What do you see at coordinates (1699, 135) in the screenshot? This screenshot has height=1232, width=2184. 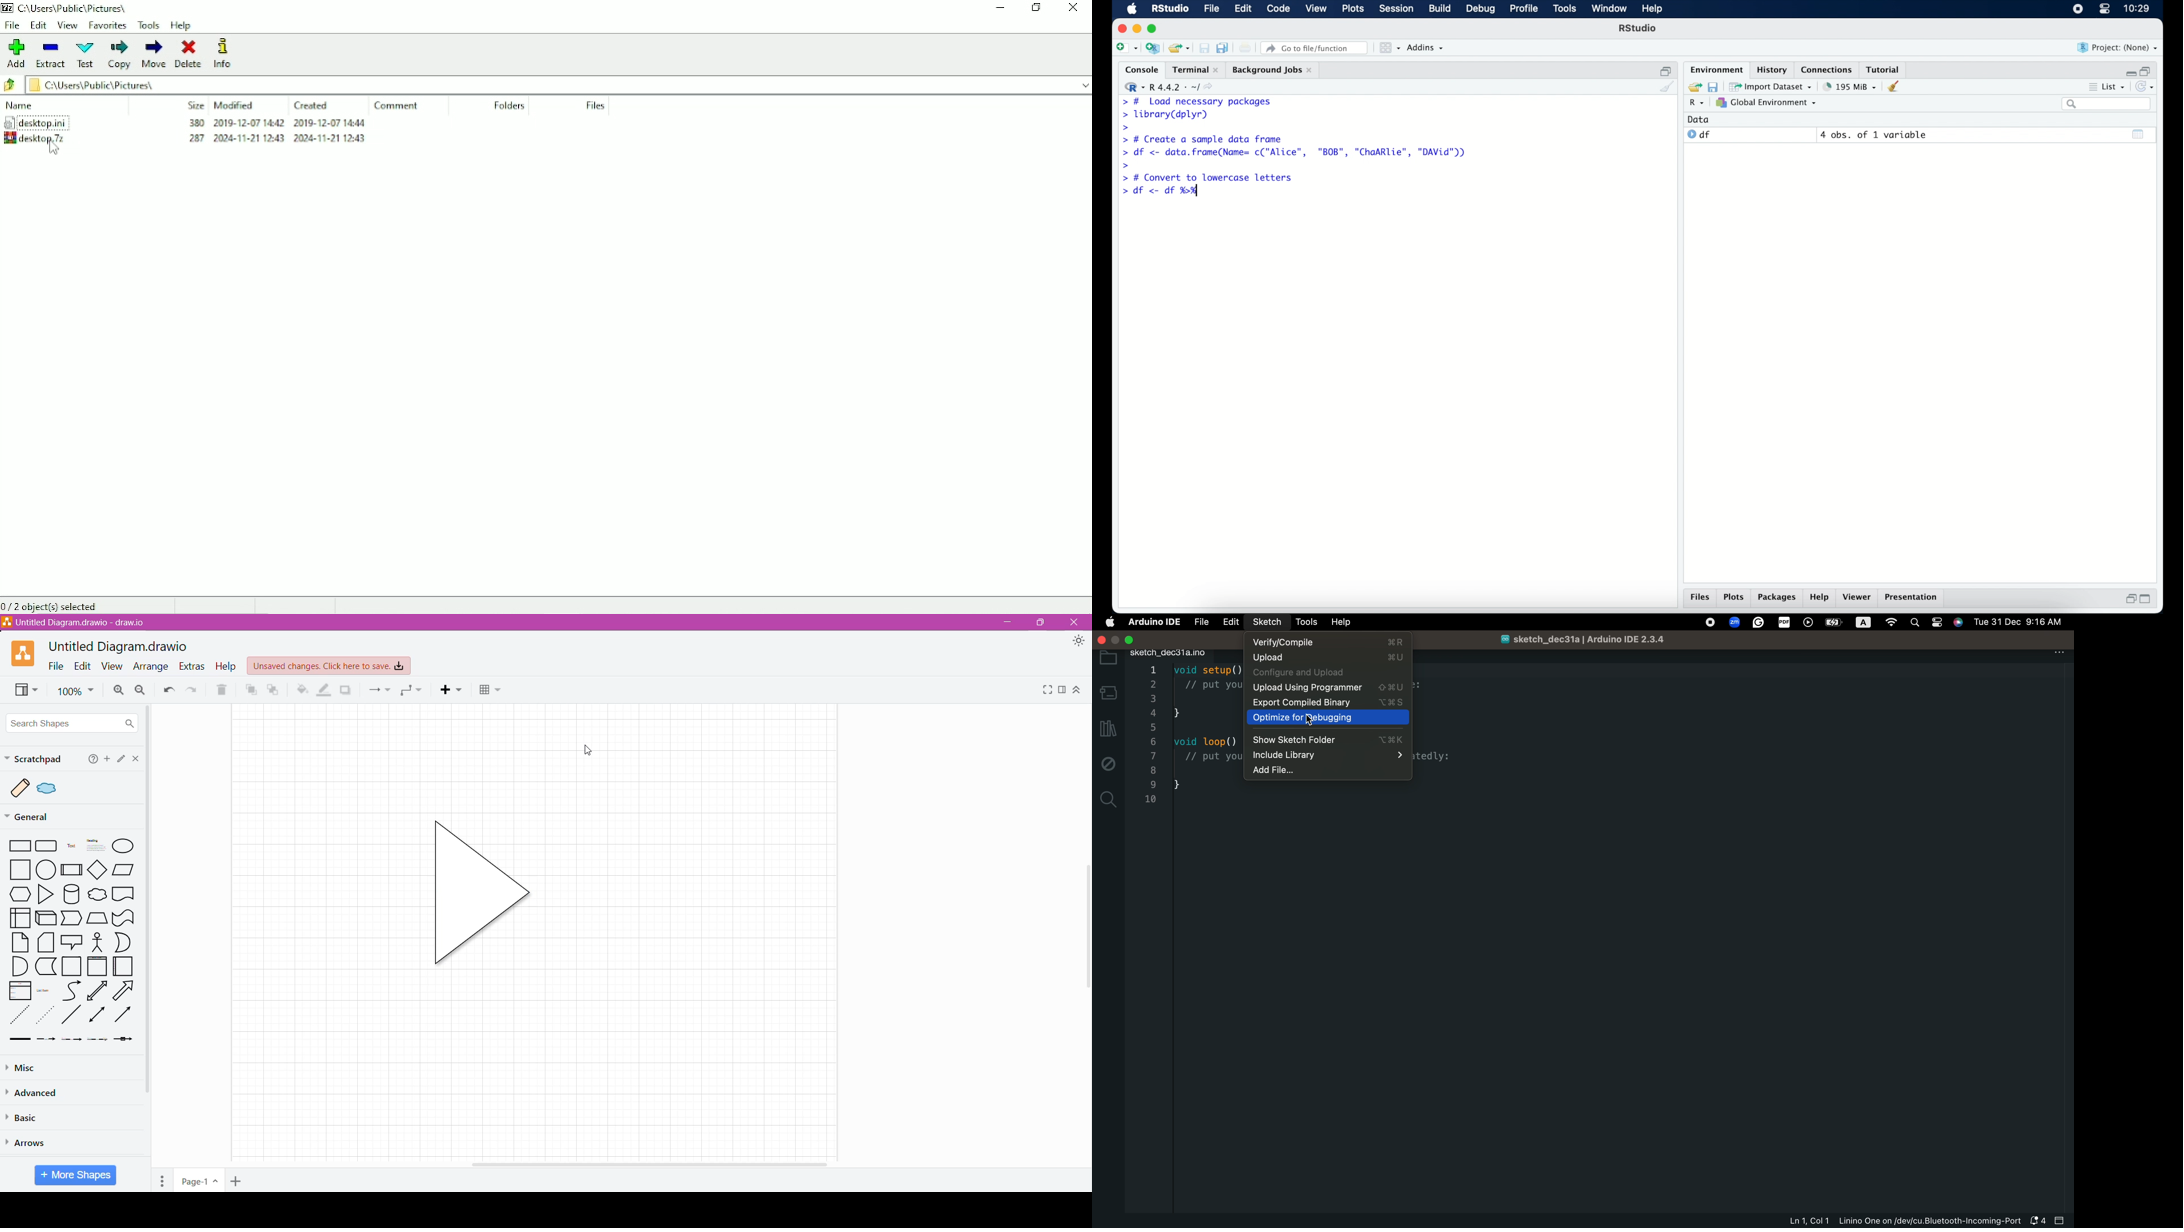 I see `df` at bounding box center [1699, 135].